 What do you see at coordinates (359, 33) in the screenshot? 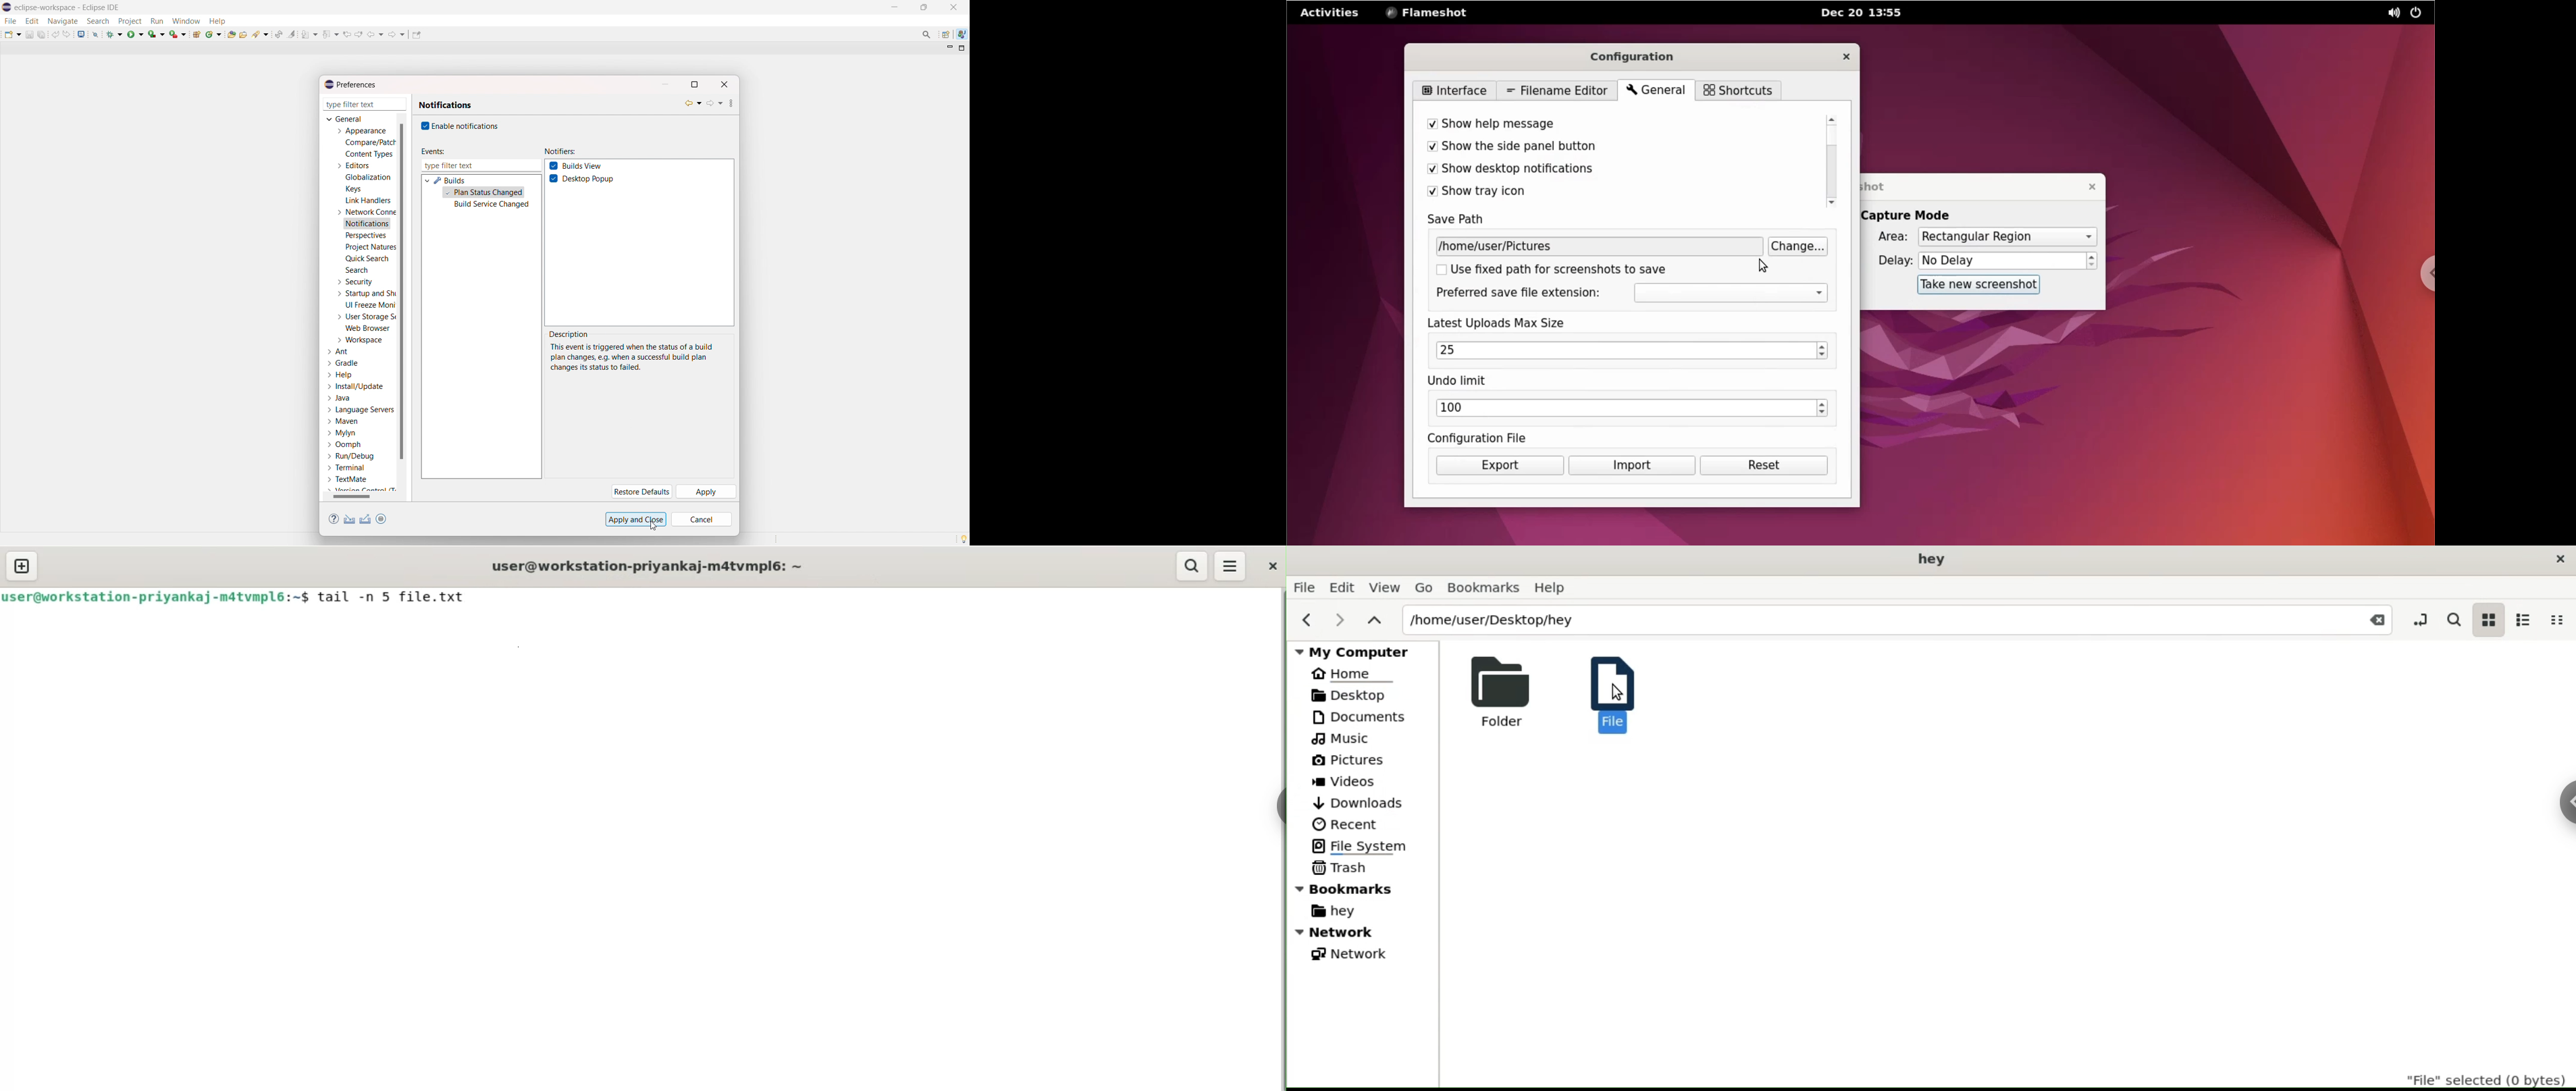
I see `view next location` at bounding box center [359, 33].